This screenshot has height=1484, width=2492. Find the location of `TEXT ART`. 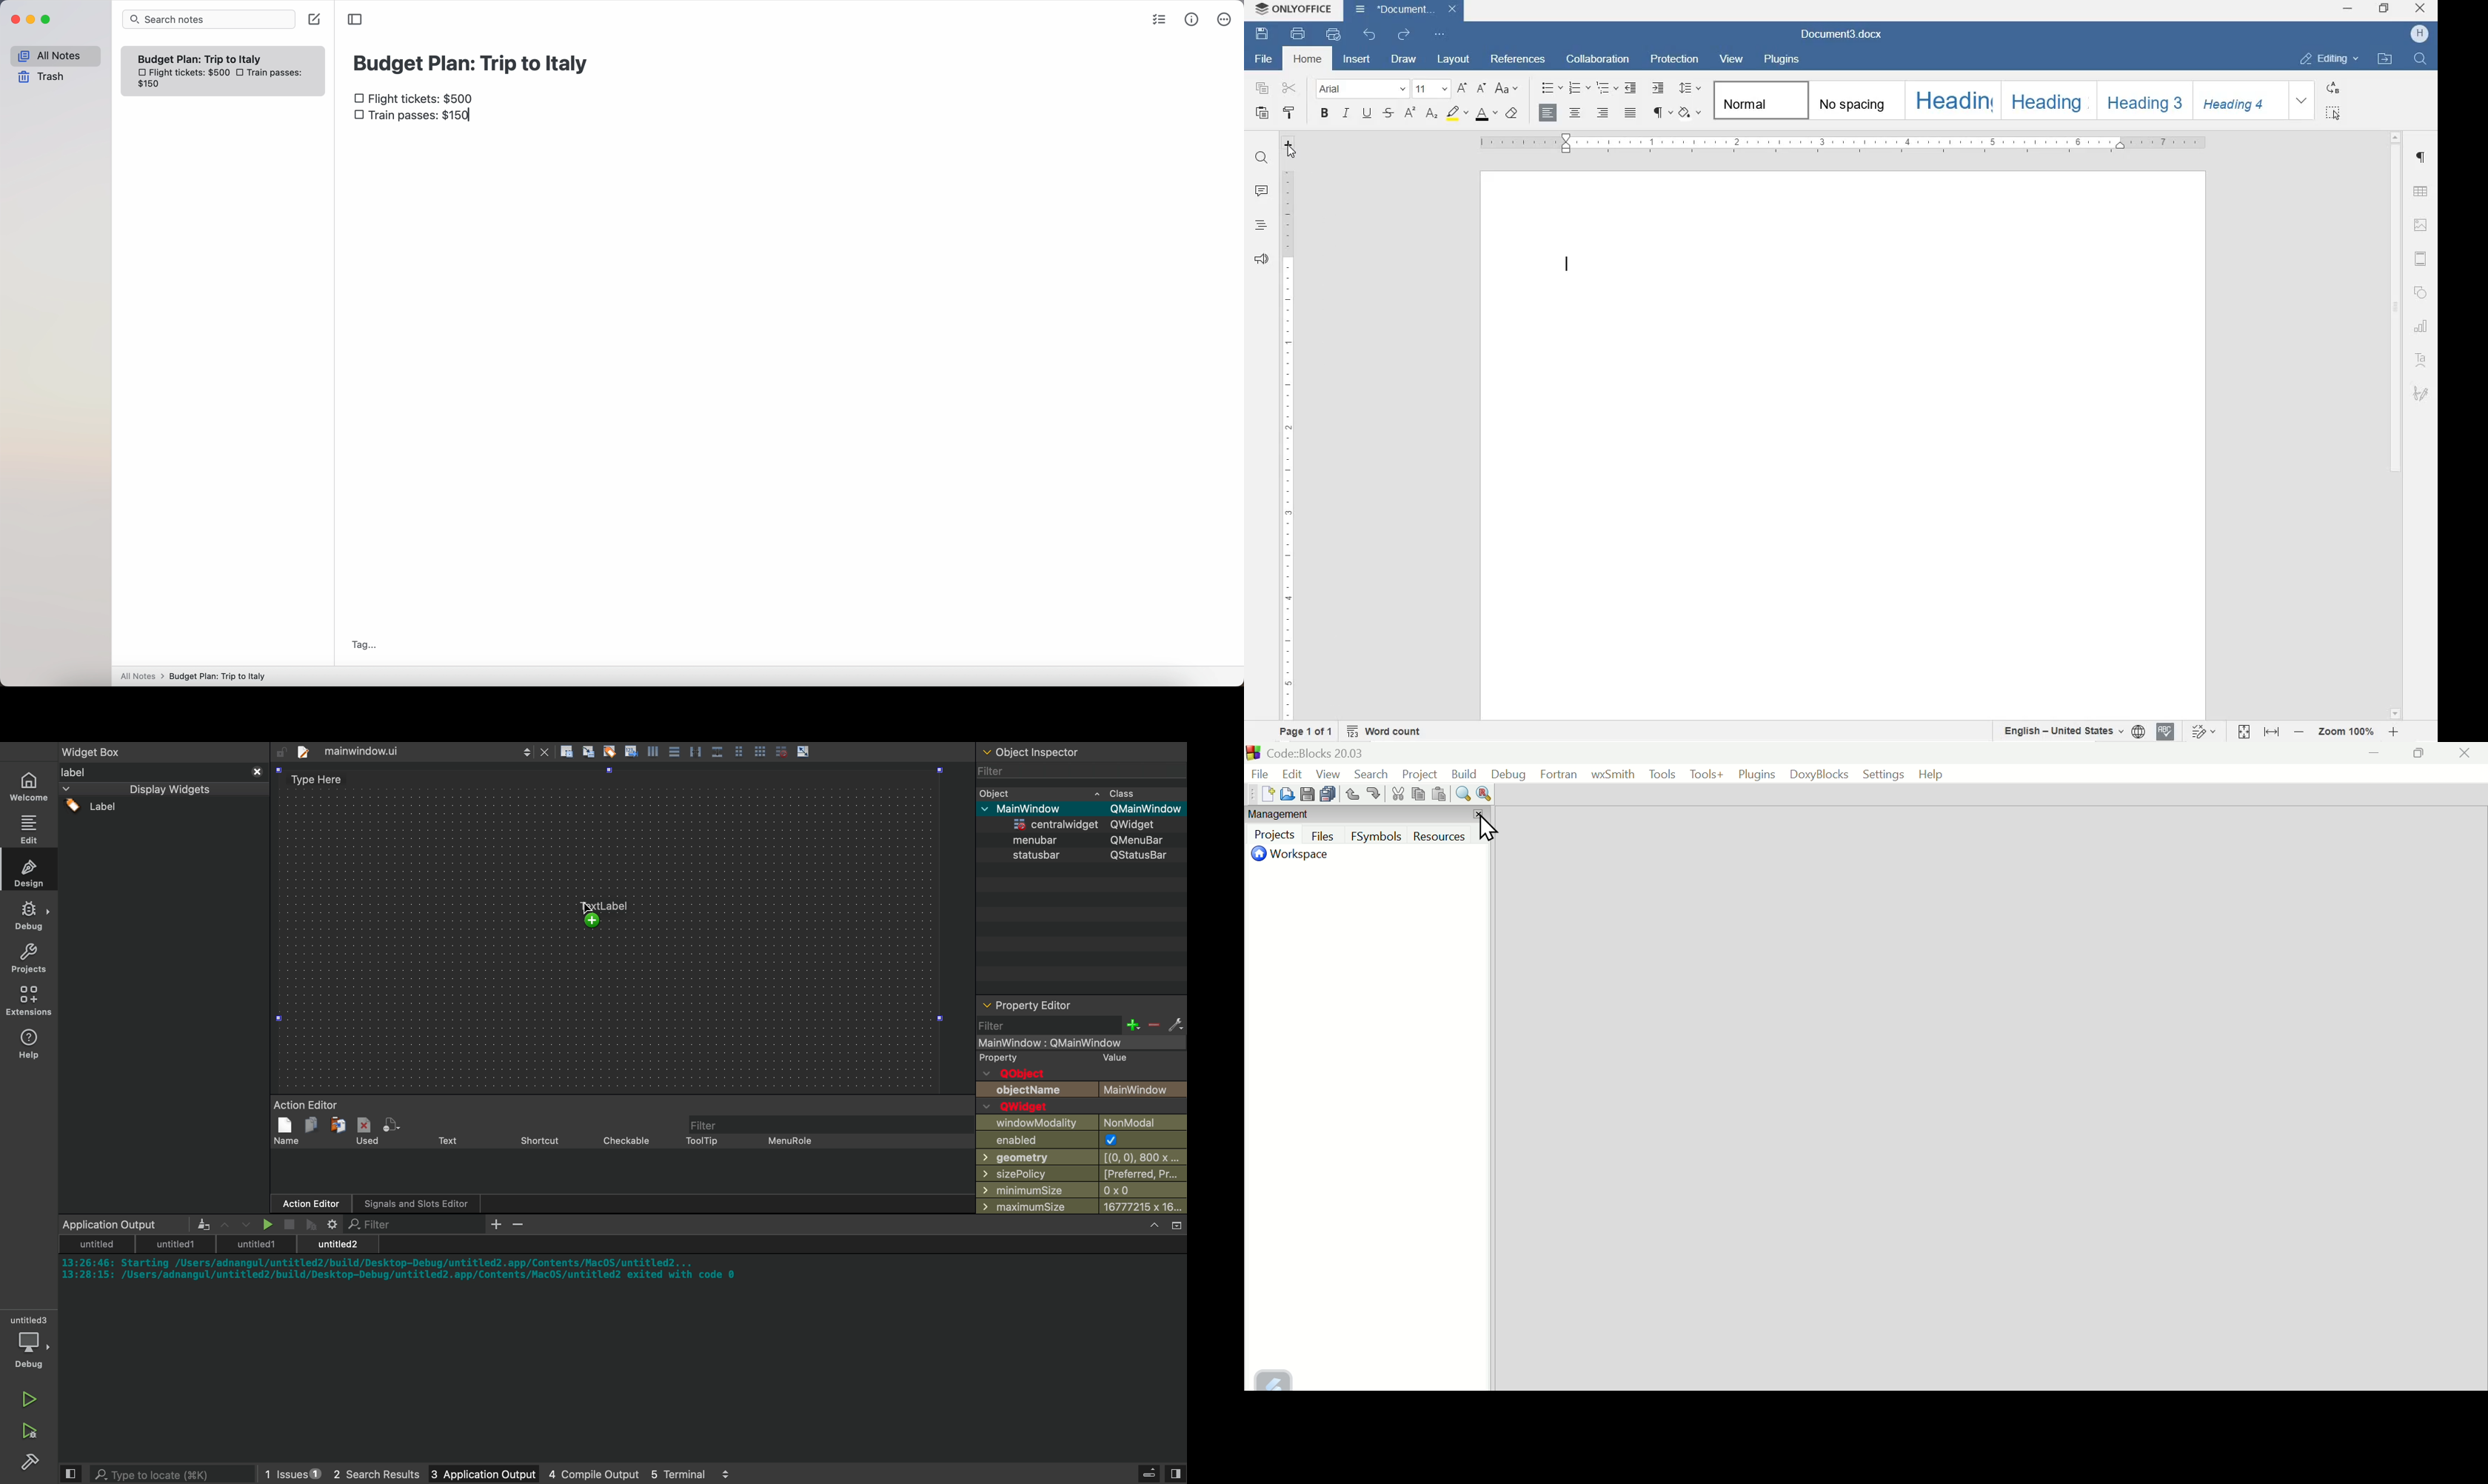

TEXT ART is located at coordinates (2422, 362).